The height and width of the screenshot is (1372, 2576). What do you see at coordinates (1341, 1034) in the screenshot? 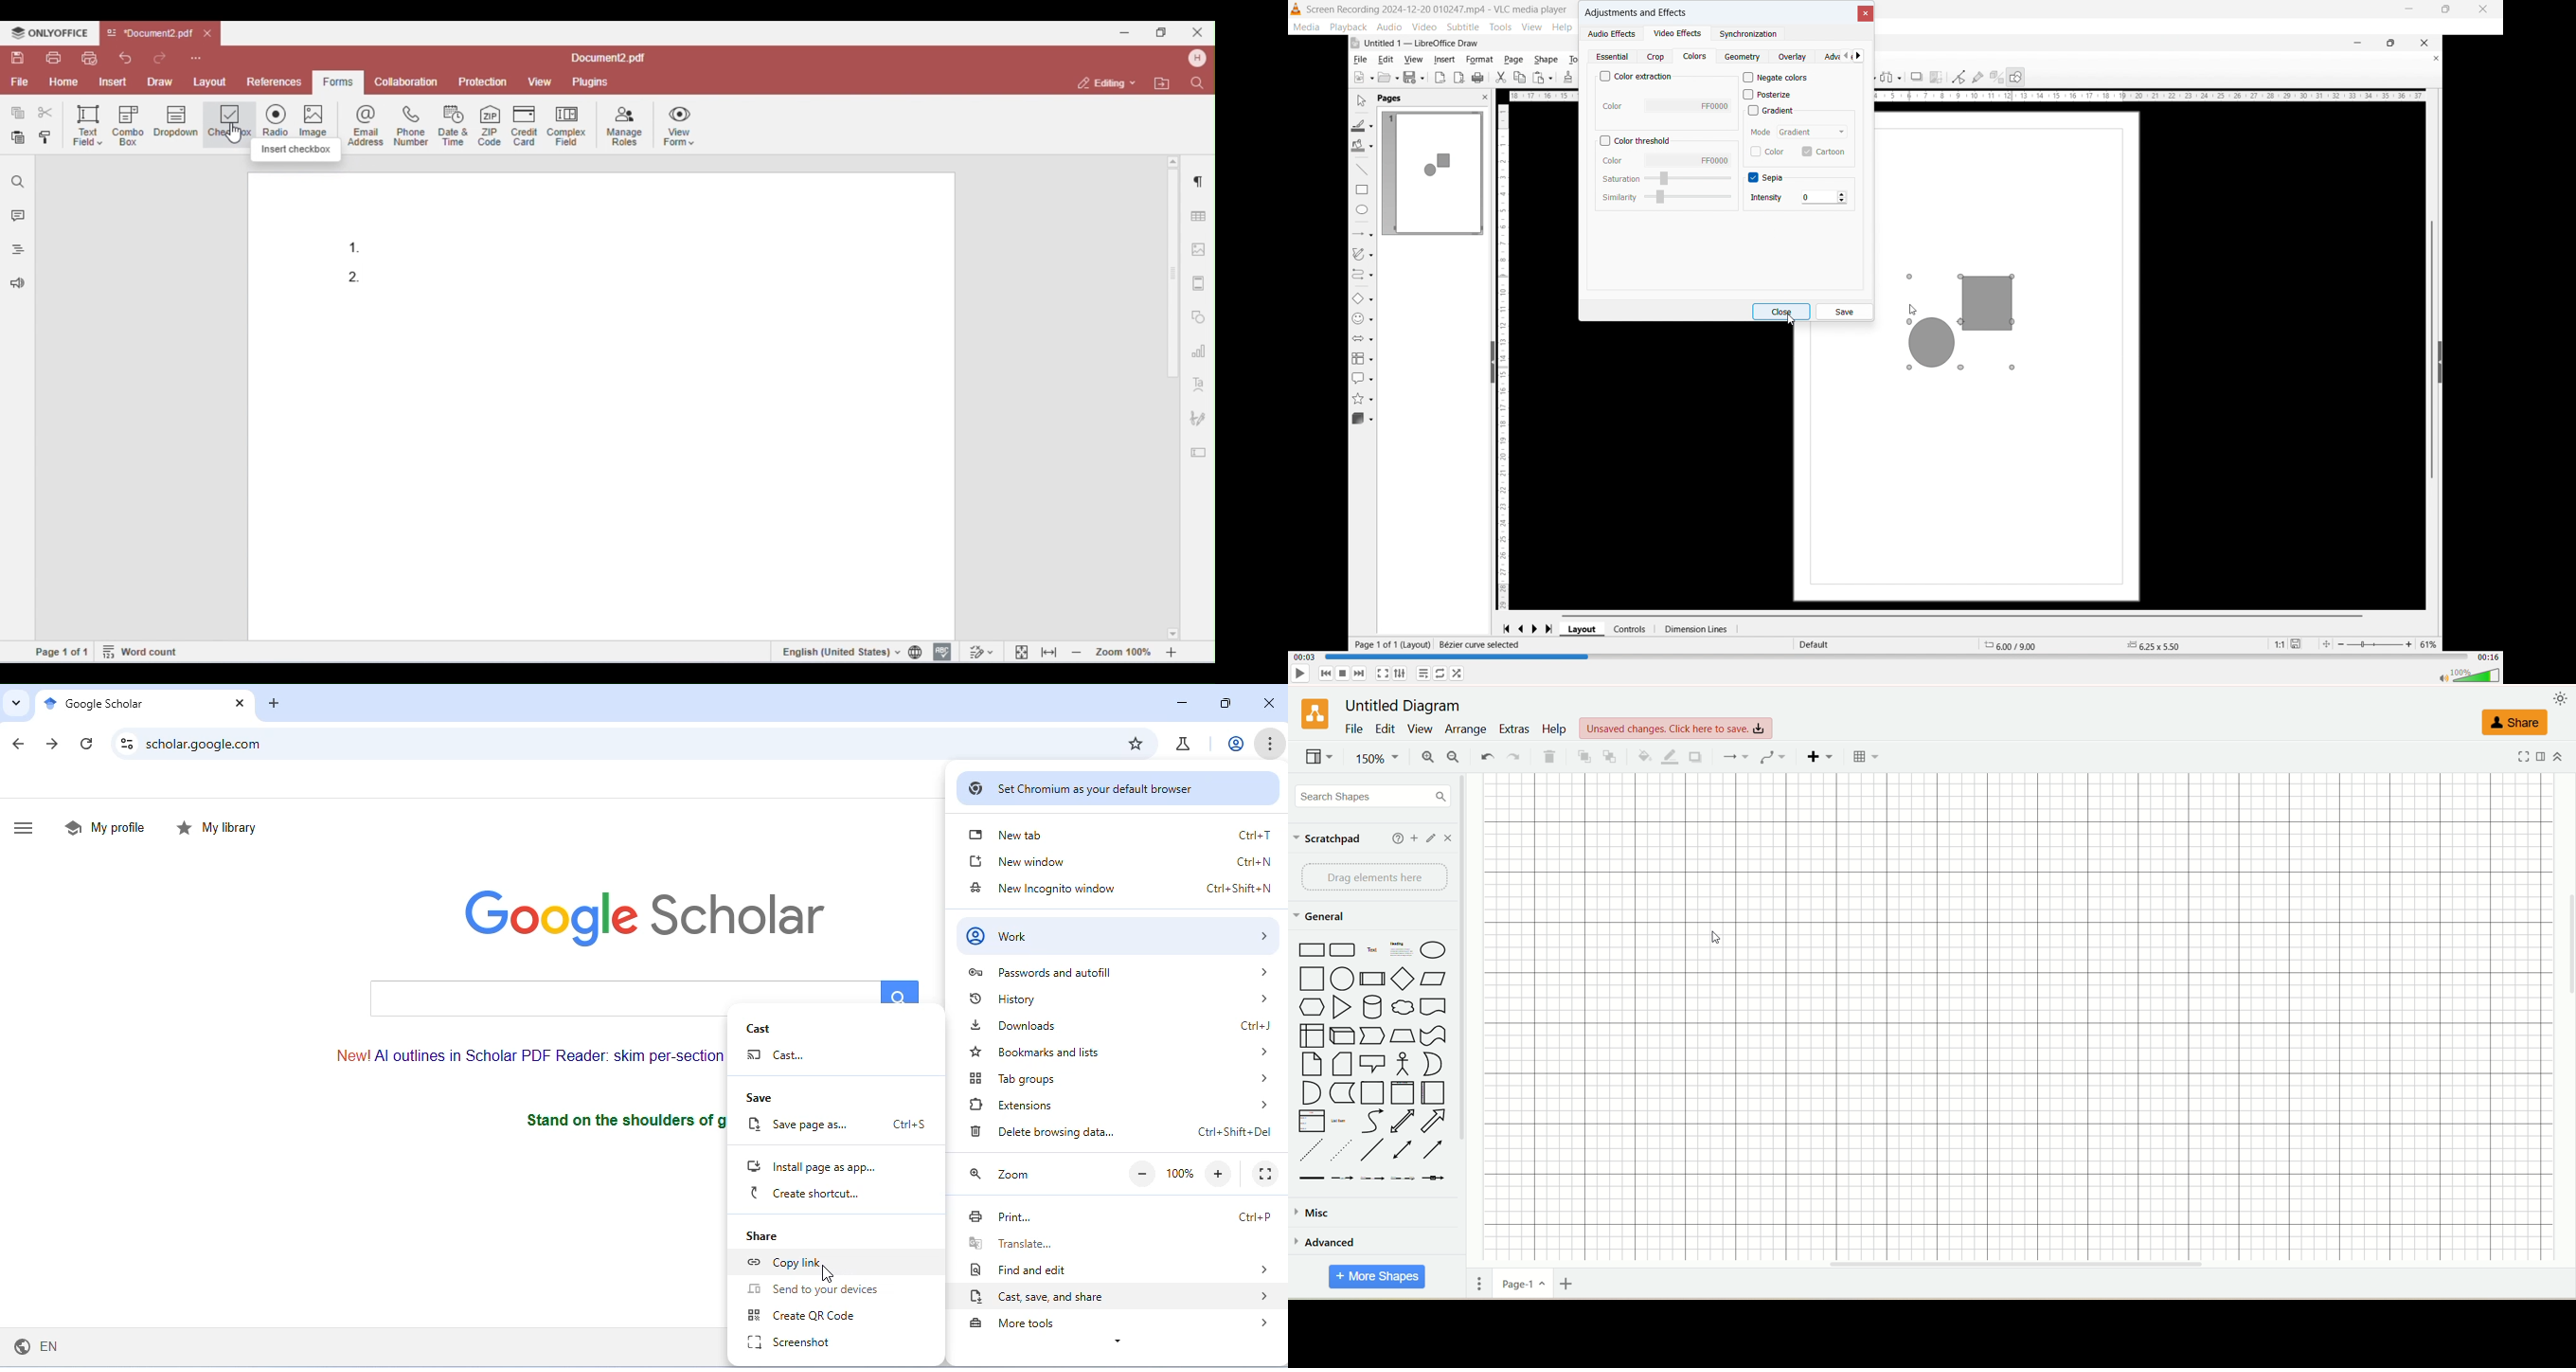
I see `cube` at bounding box center [1341, 1034].